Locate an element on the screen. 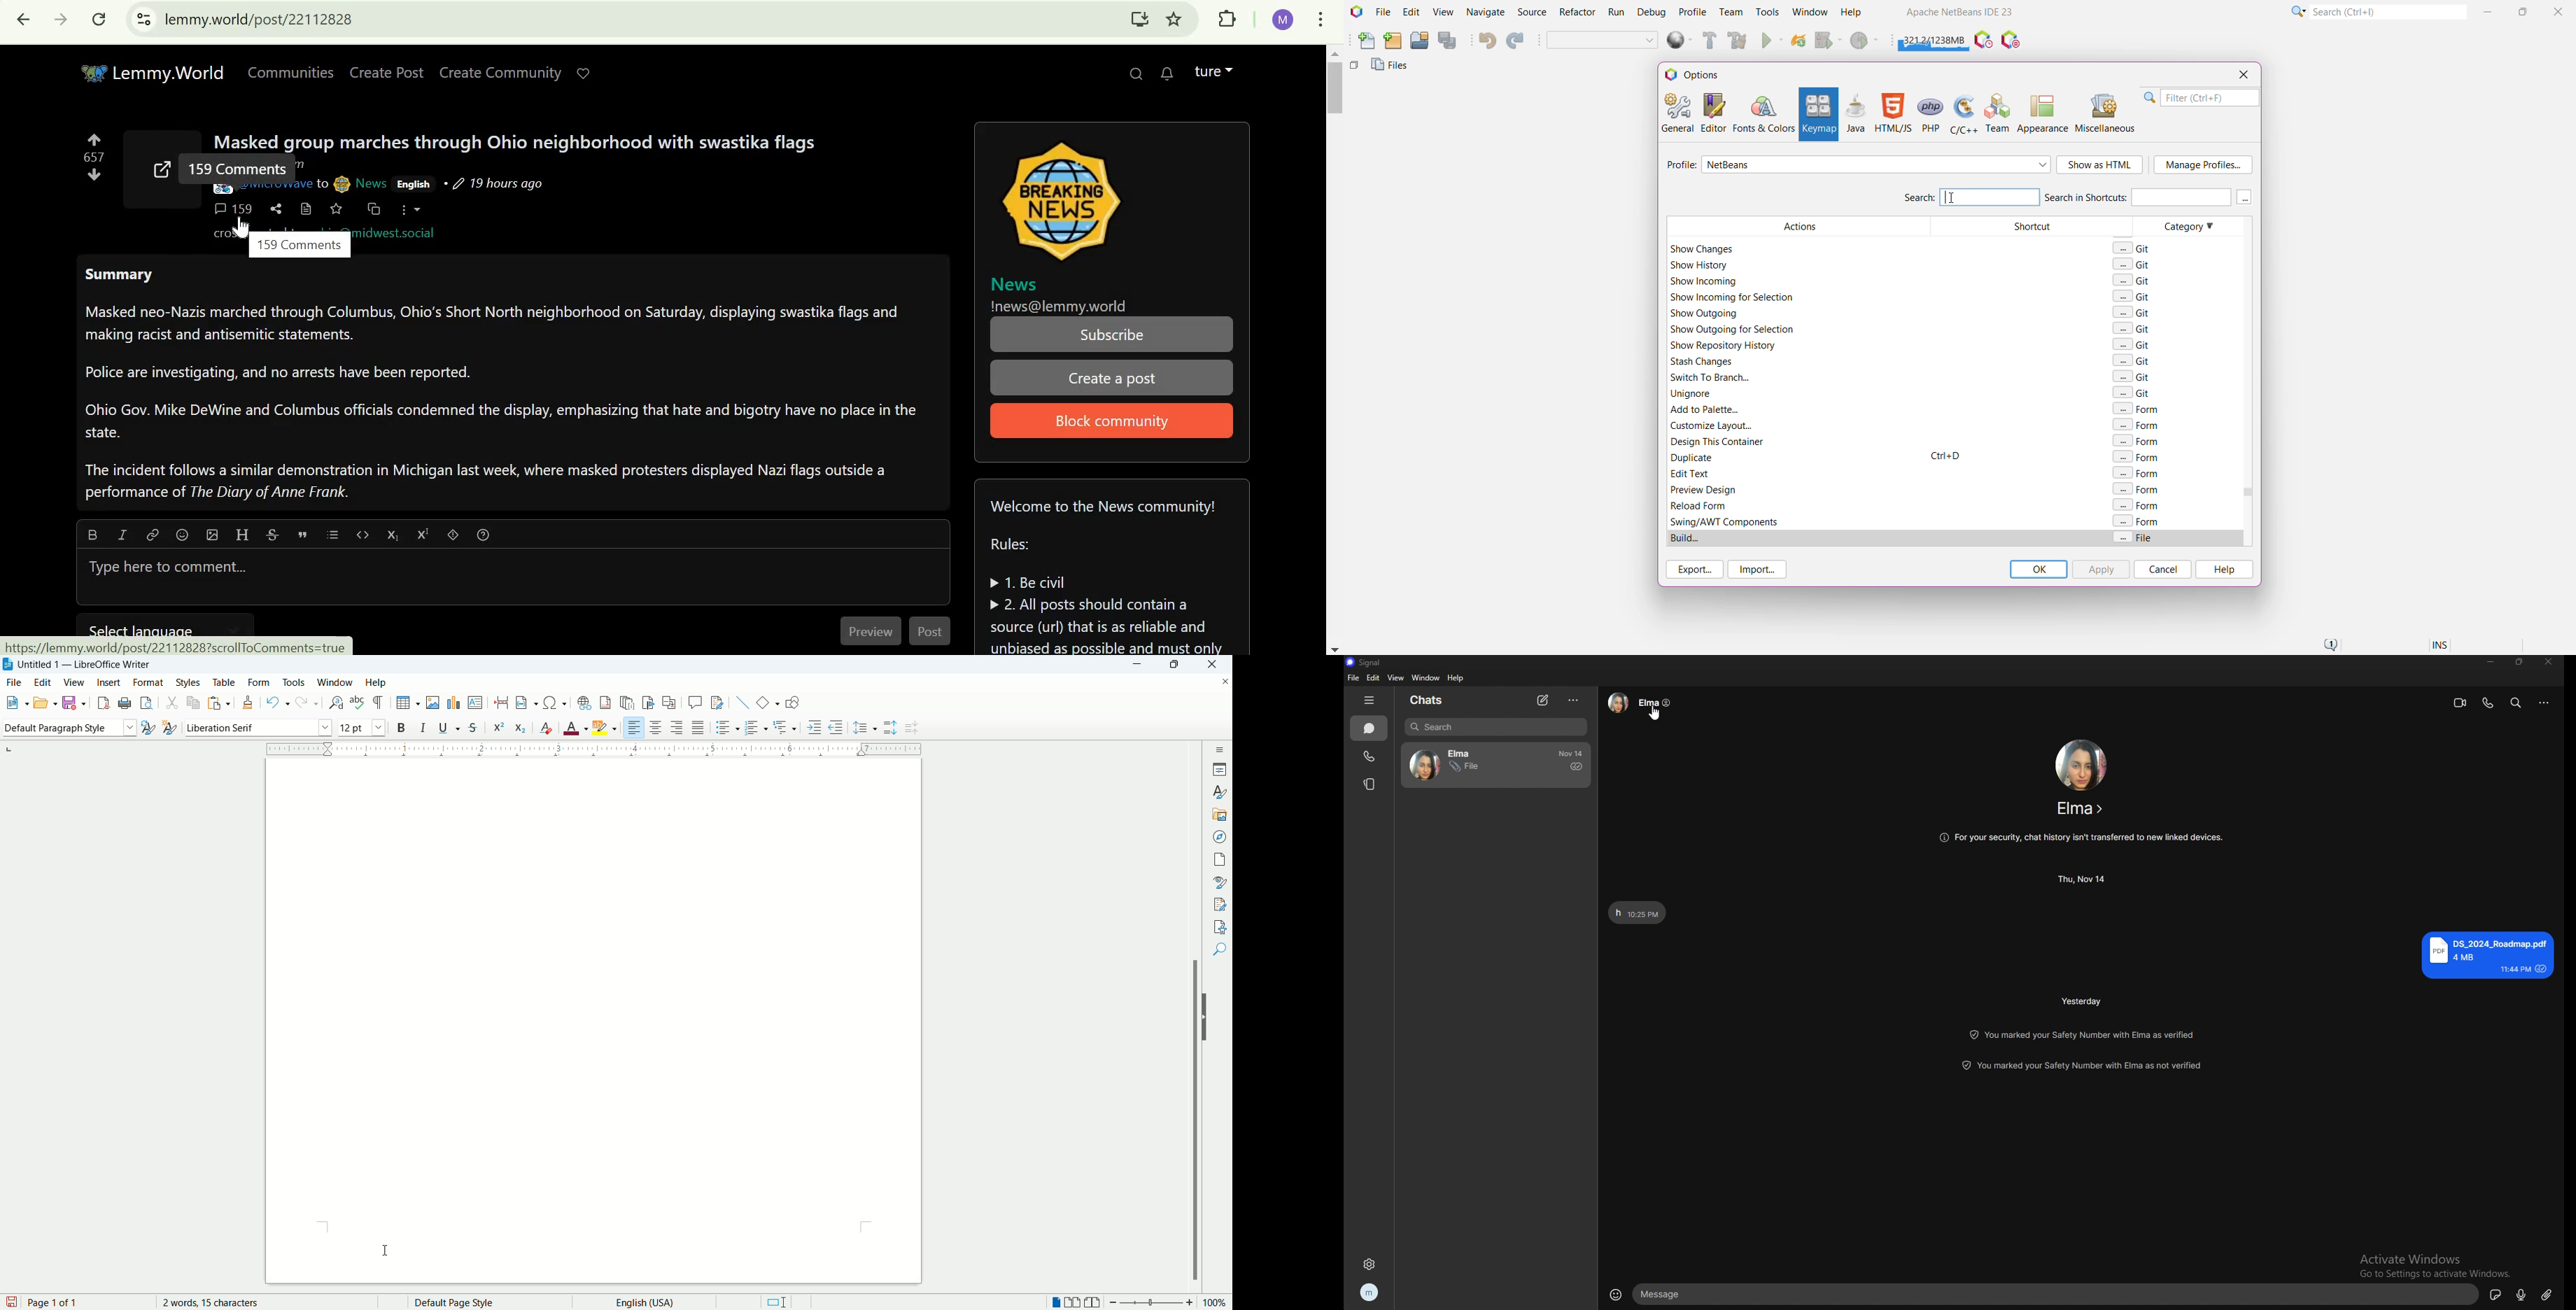 This screenshot has width=2576, height=1316. select language is located at coordinates (145, 626).